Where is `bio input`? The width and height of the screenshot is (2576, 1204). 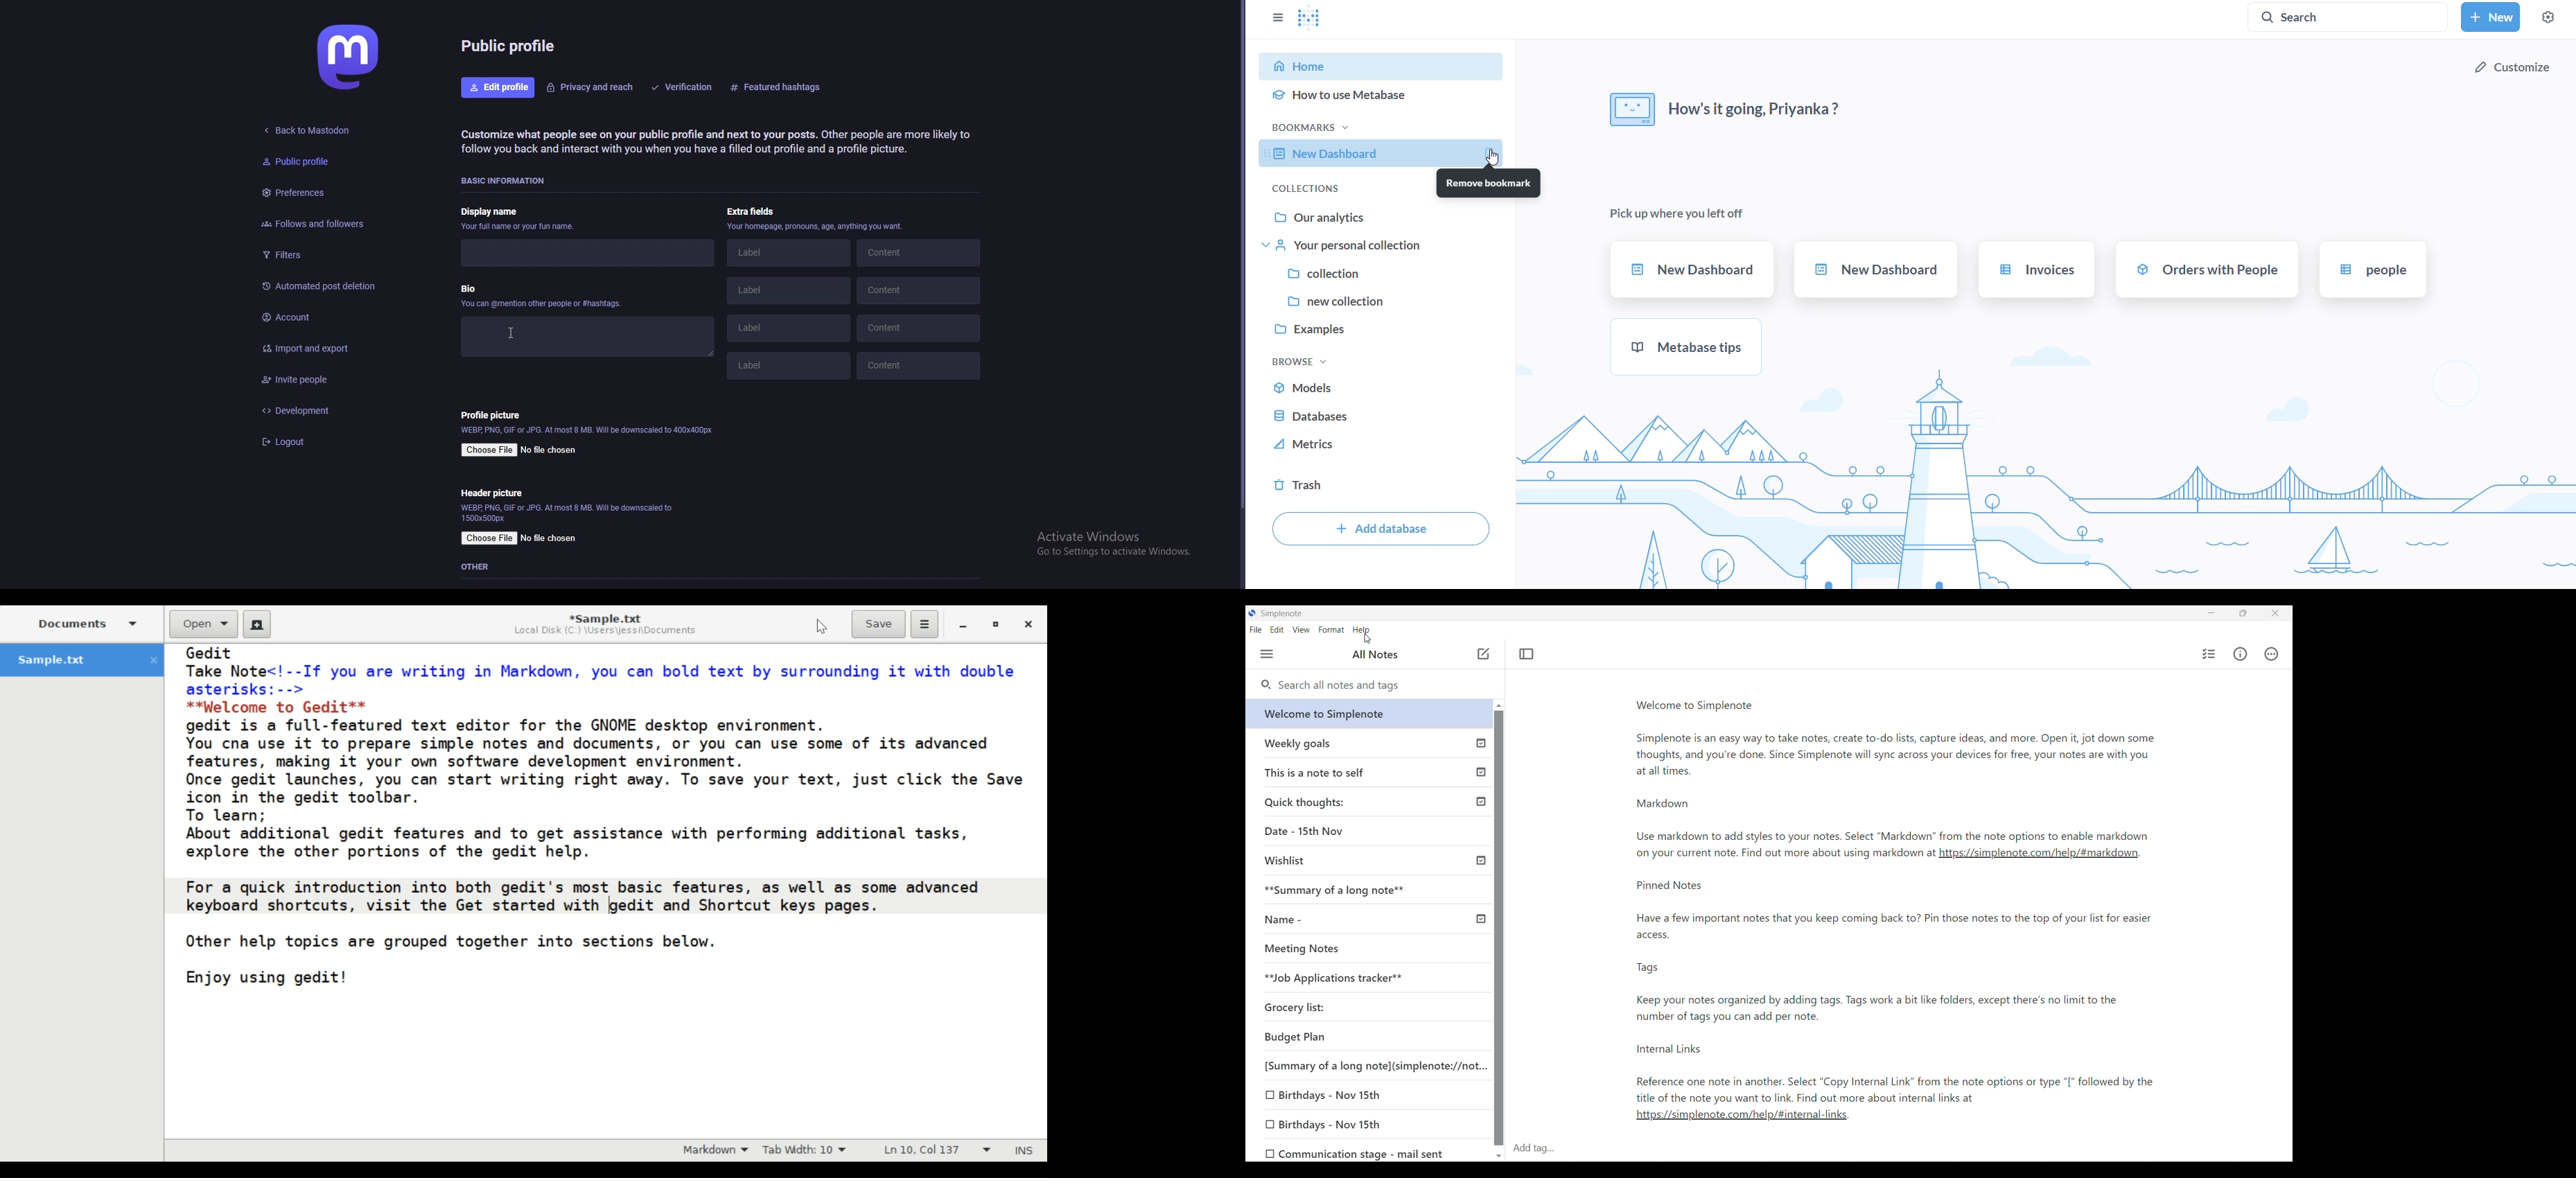
bio input is located at coordinates (585, 335).